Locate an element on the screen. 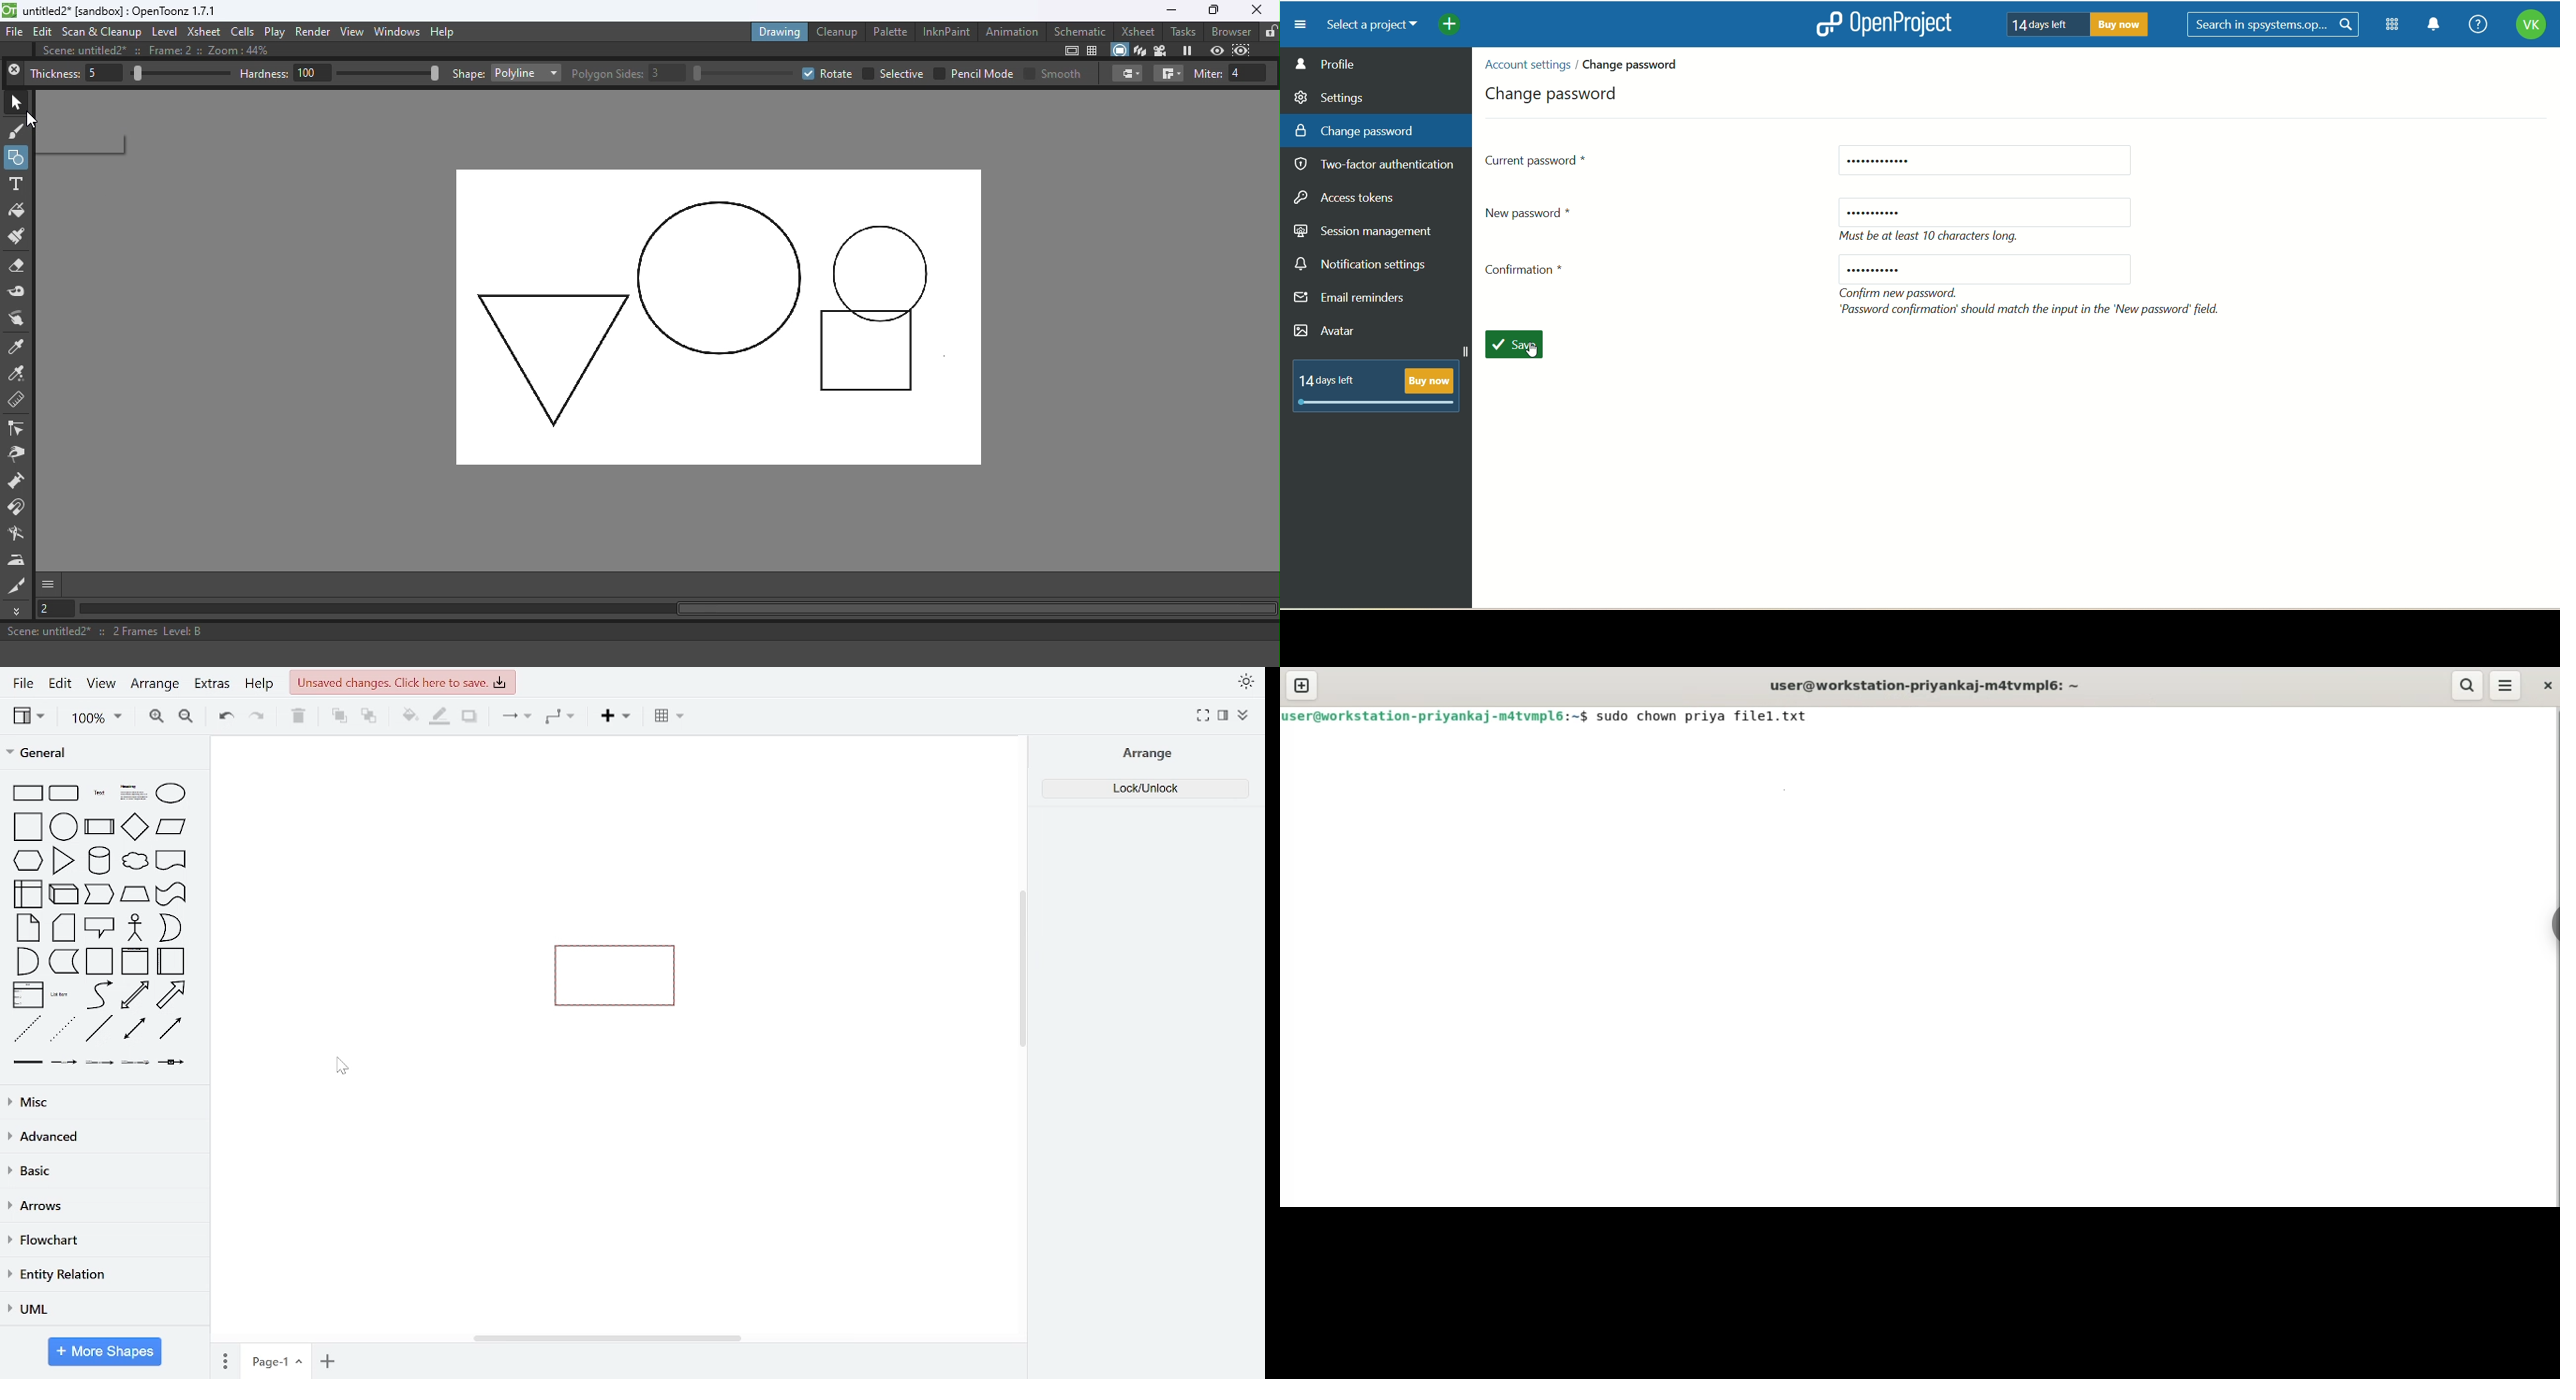  zoom in is located at coordinates (152, 716).